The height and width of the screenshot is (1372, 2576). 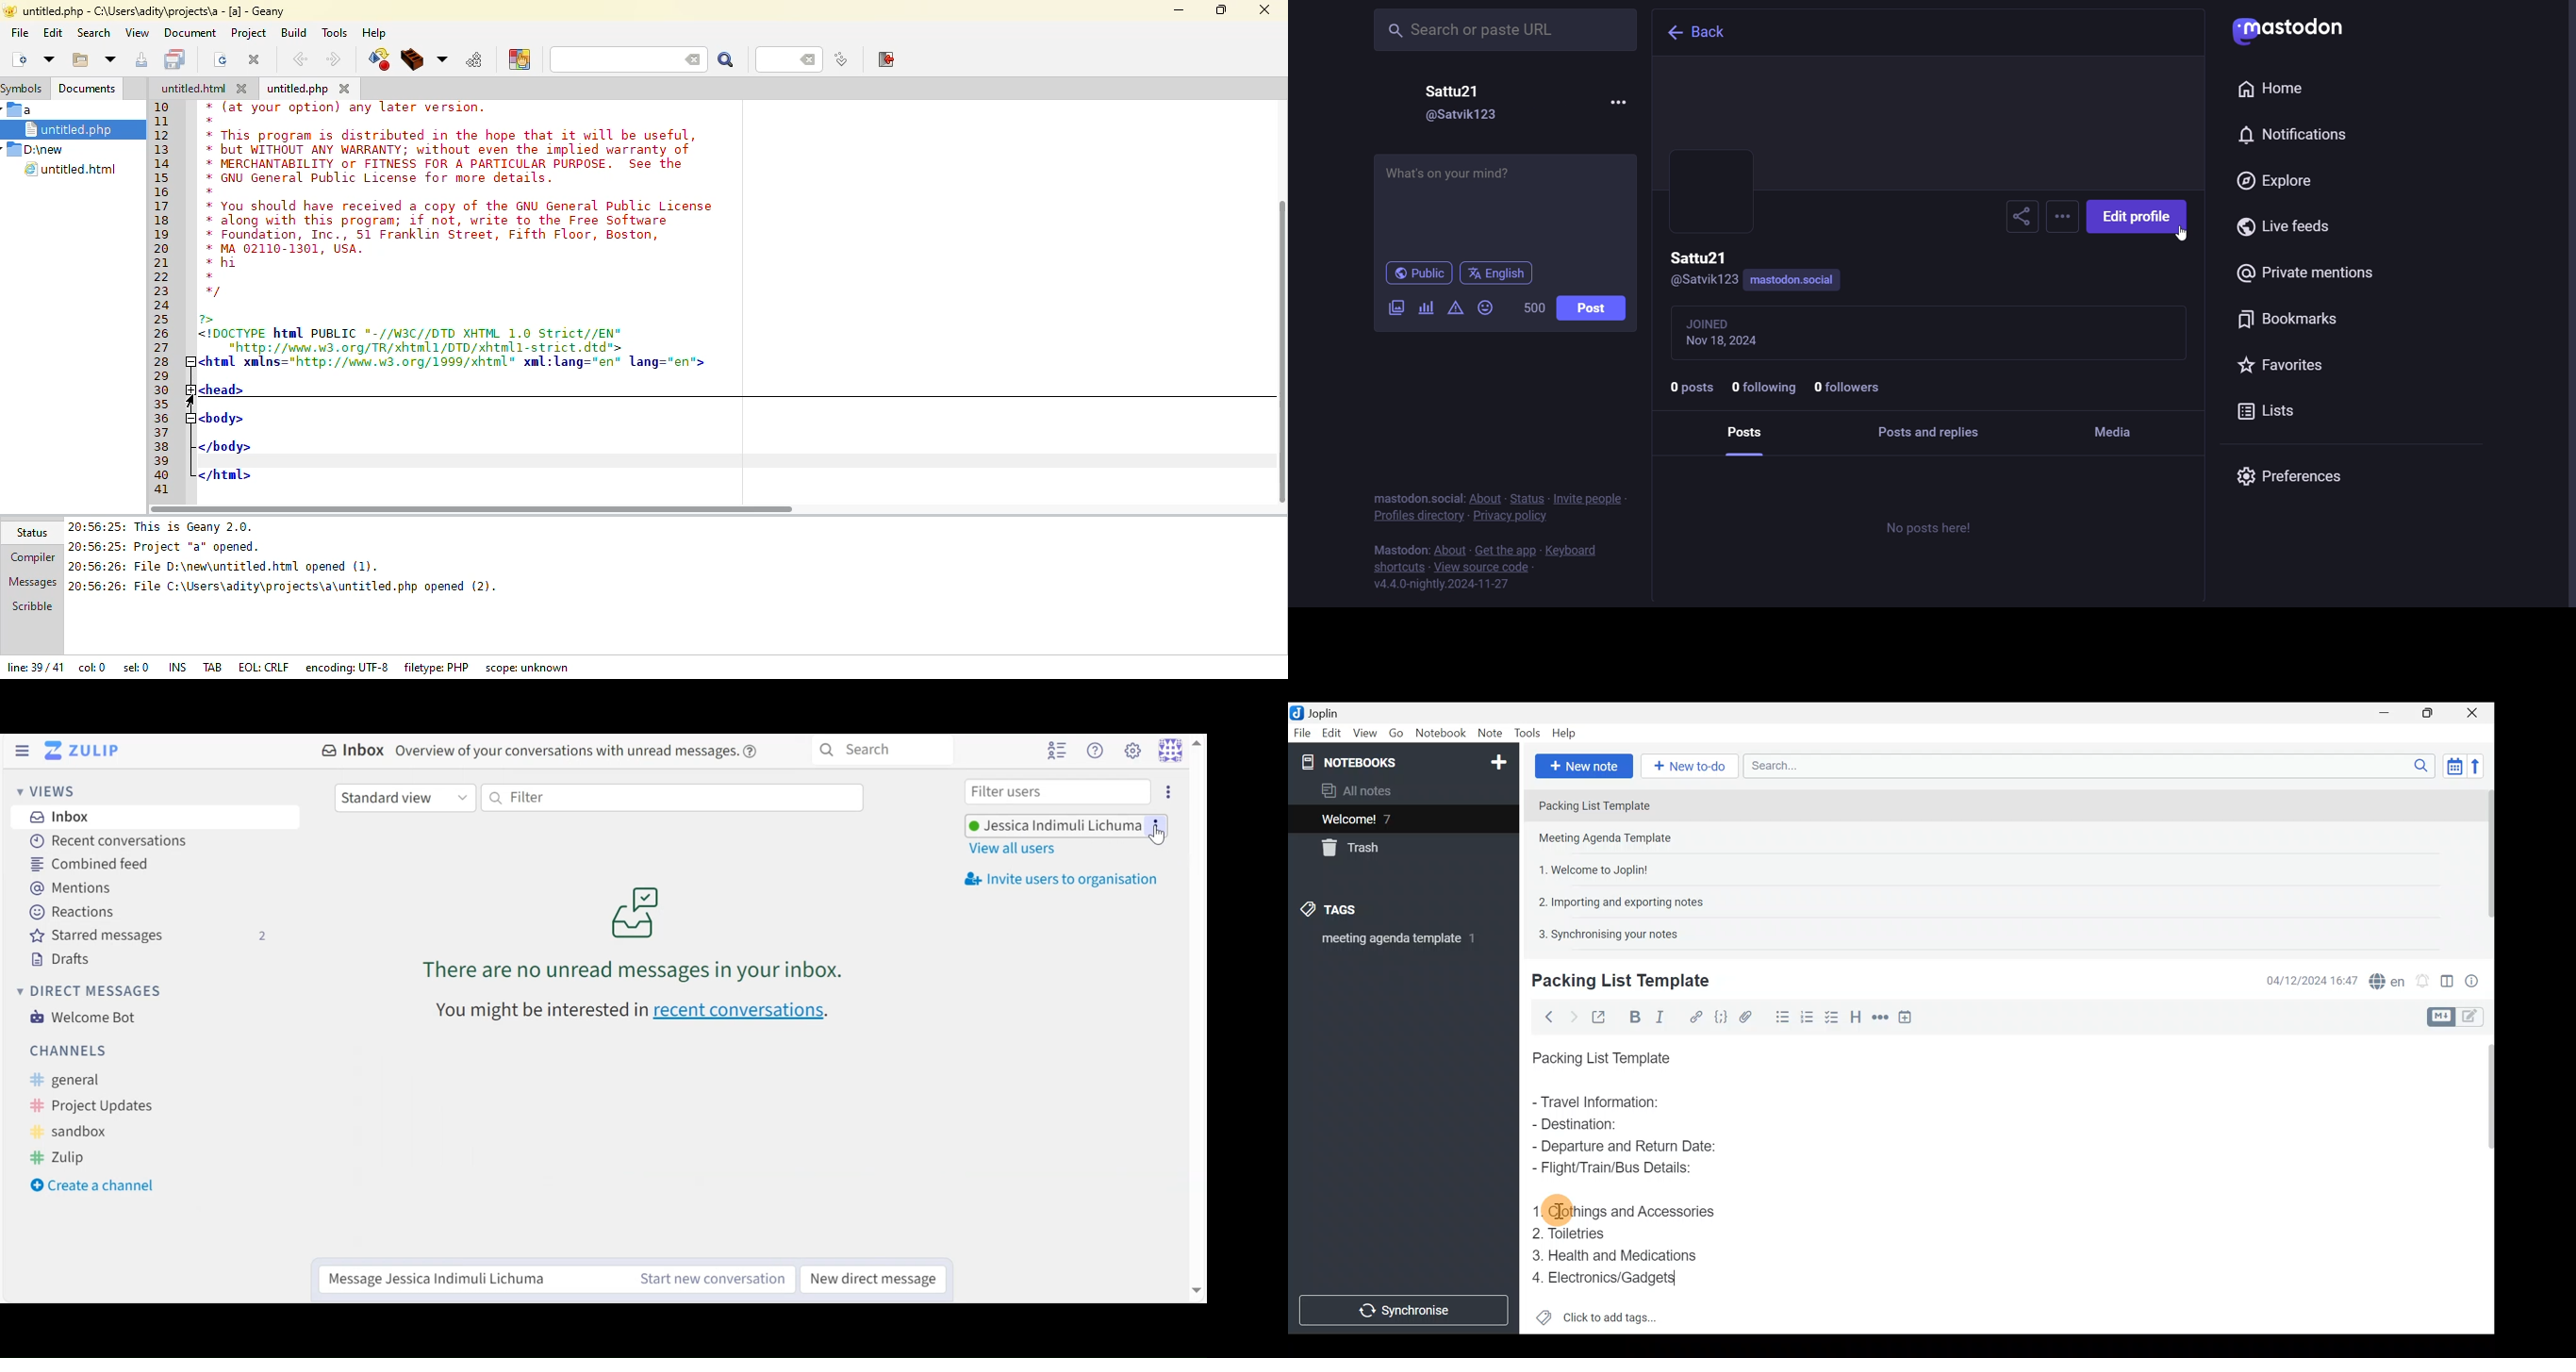 I want to click on Hide user List , so click(x=1057, y=749).